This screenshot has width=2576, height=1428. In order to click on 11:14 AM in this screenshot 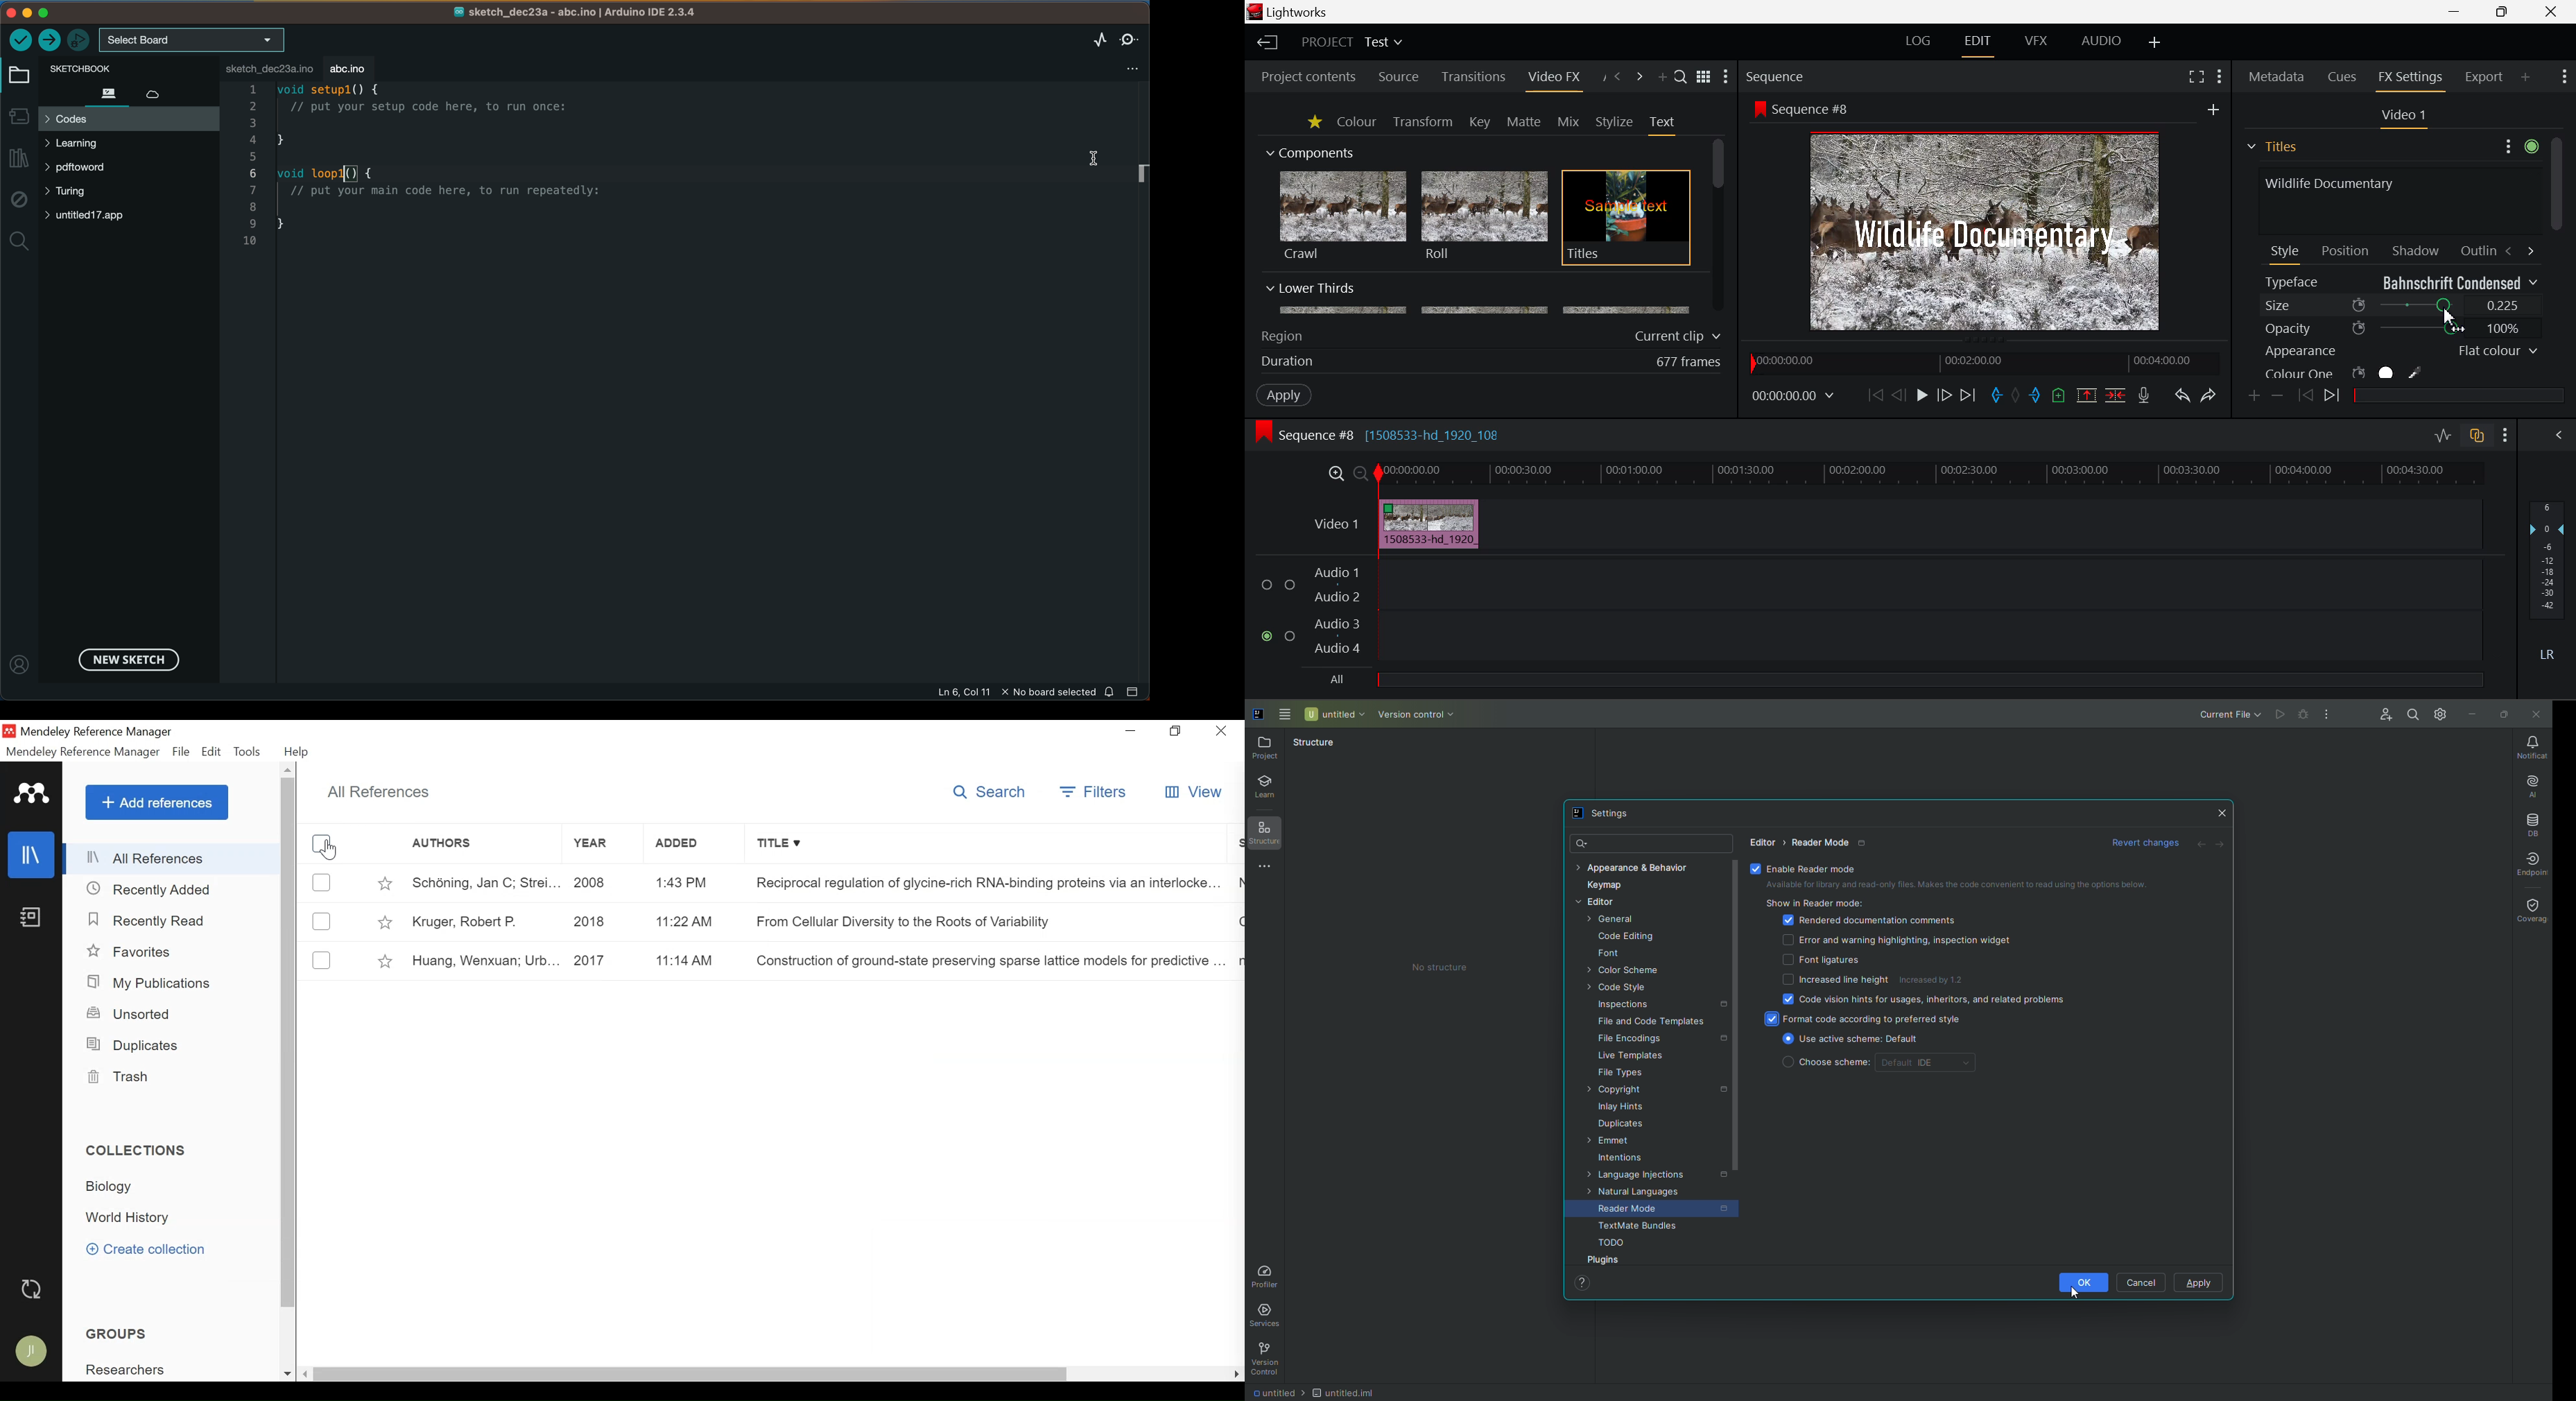, I will do `click(687, 960)`.